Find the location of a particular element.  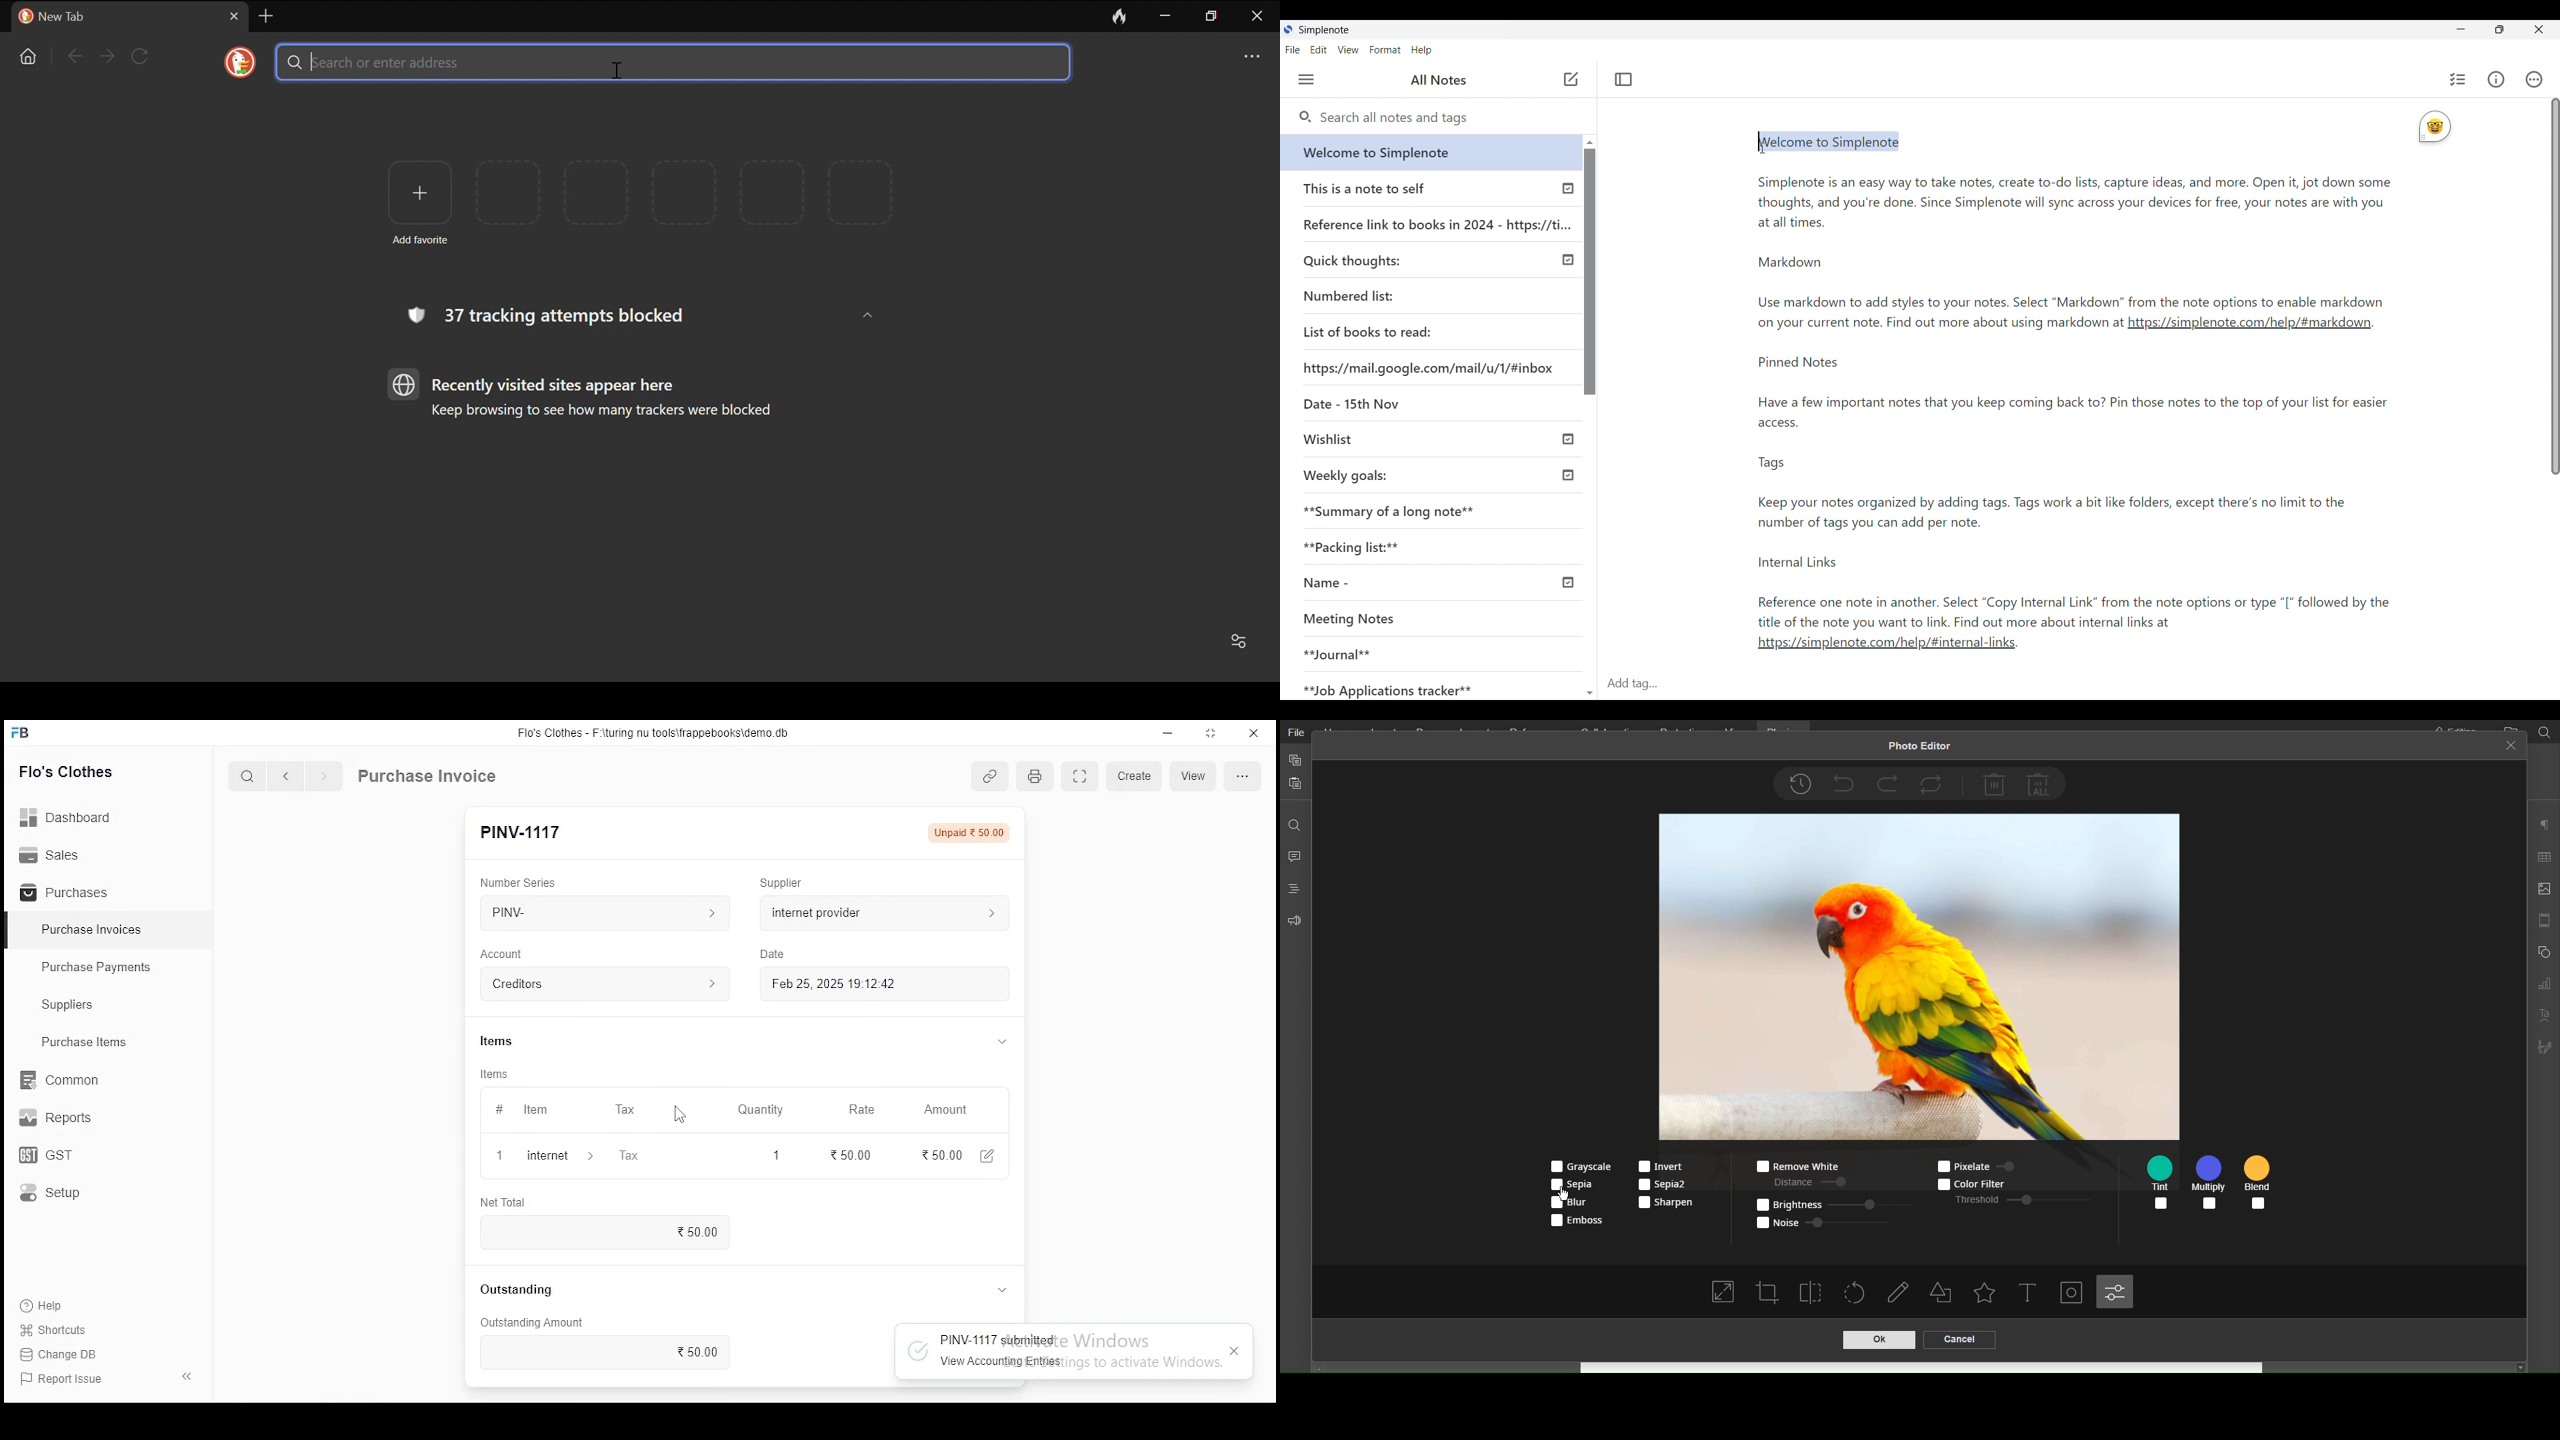

item is located at coordinates (534, 1111).